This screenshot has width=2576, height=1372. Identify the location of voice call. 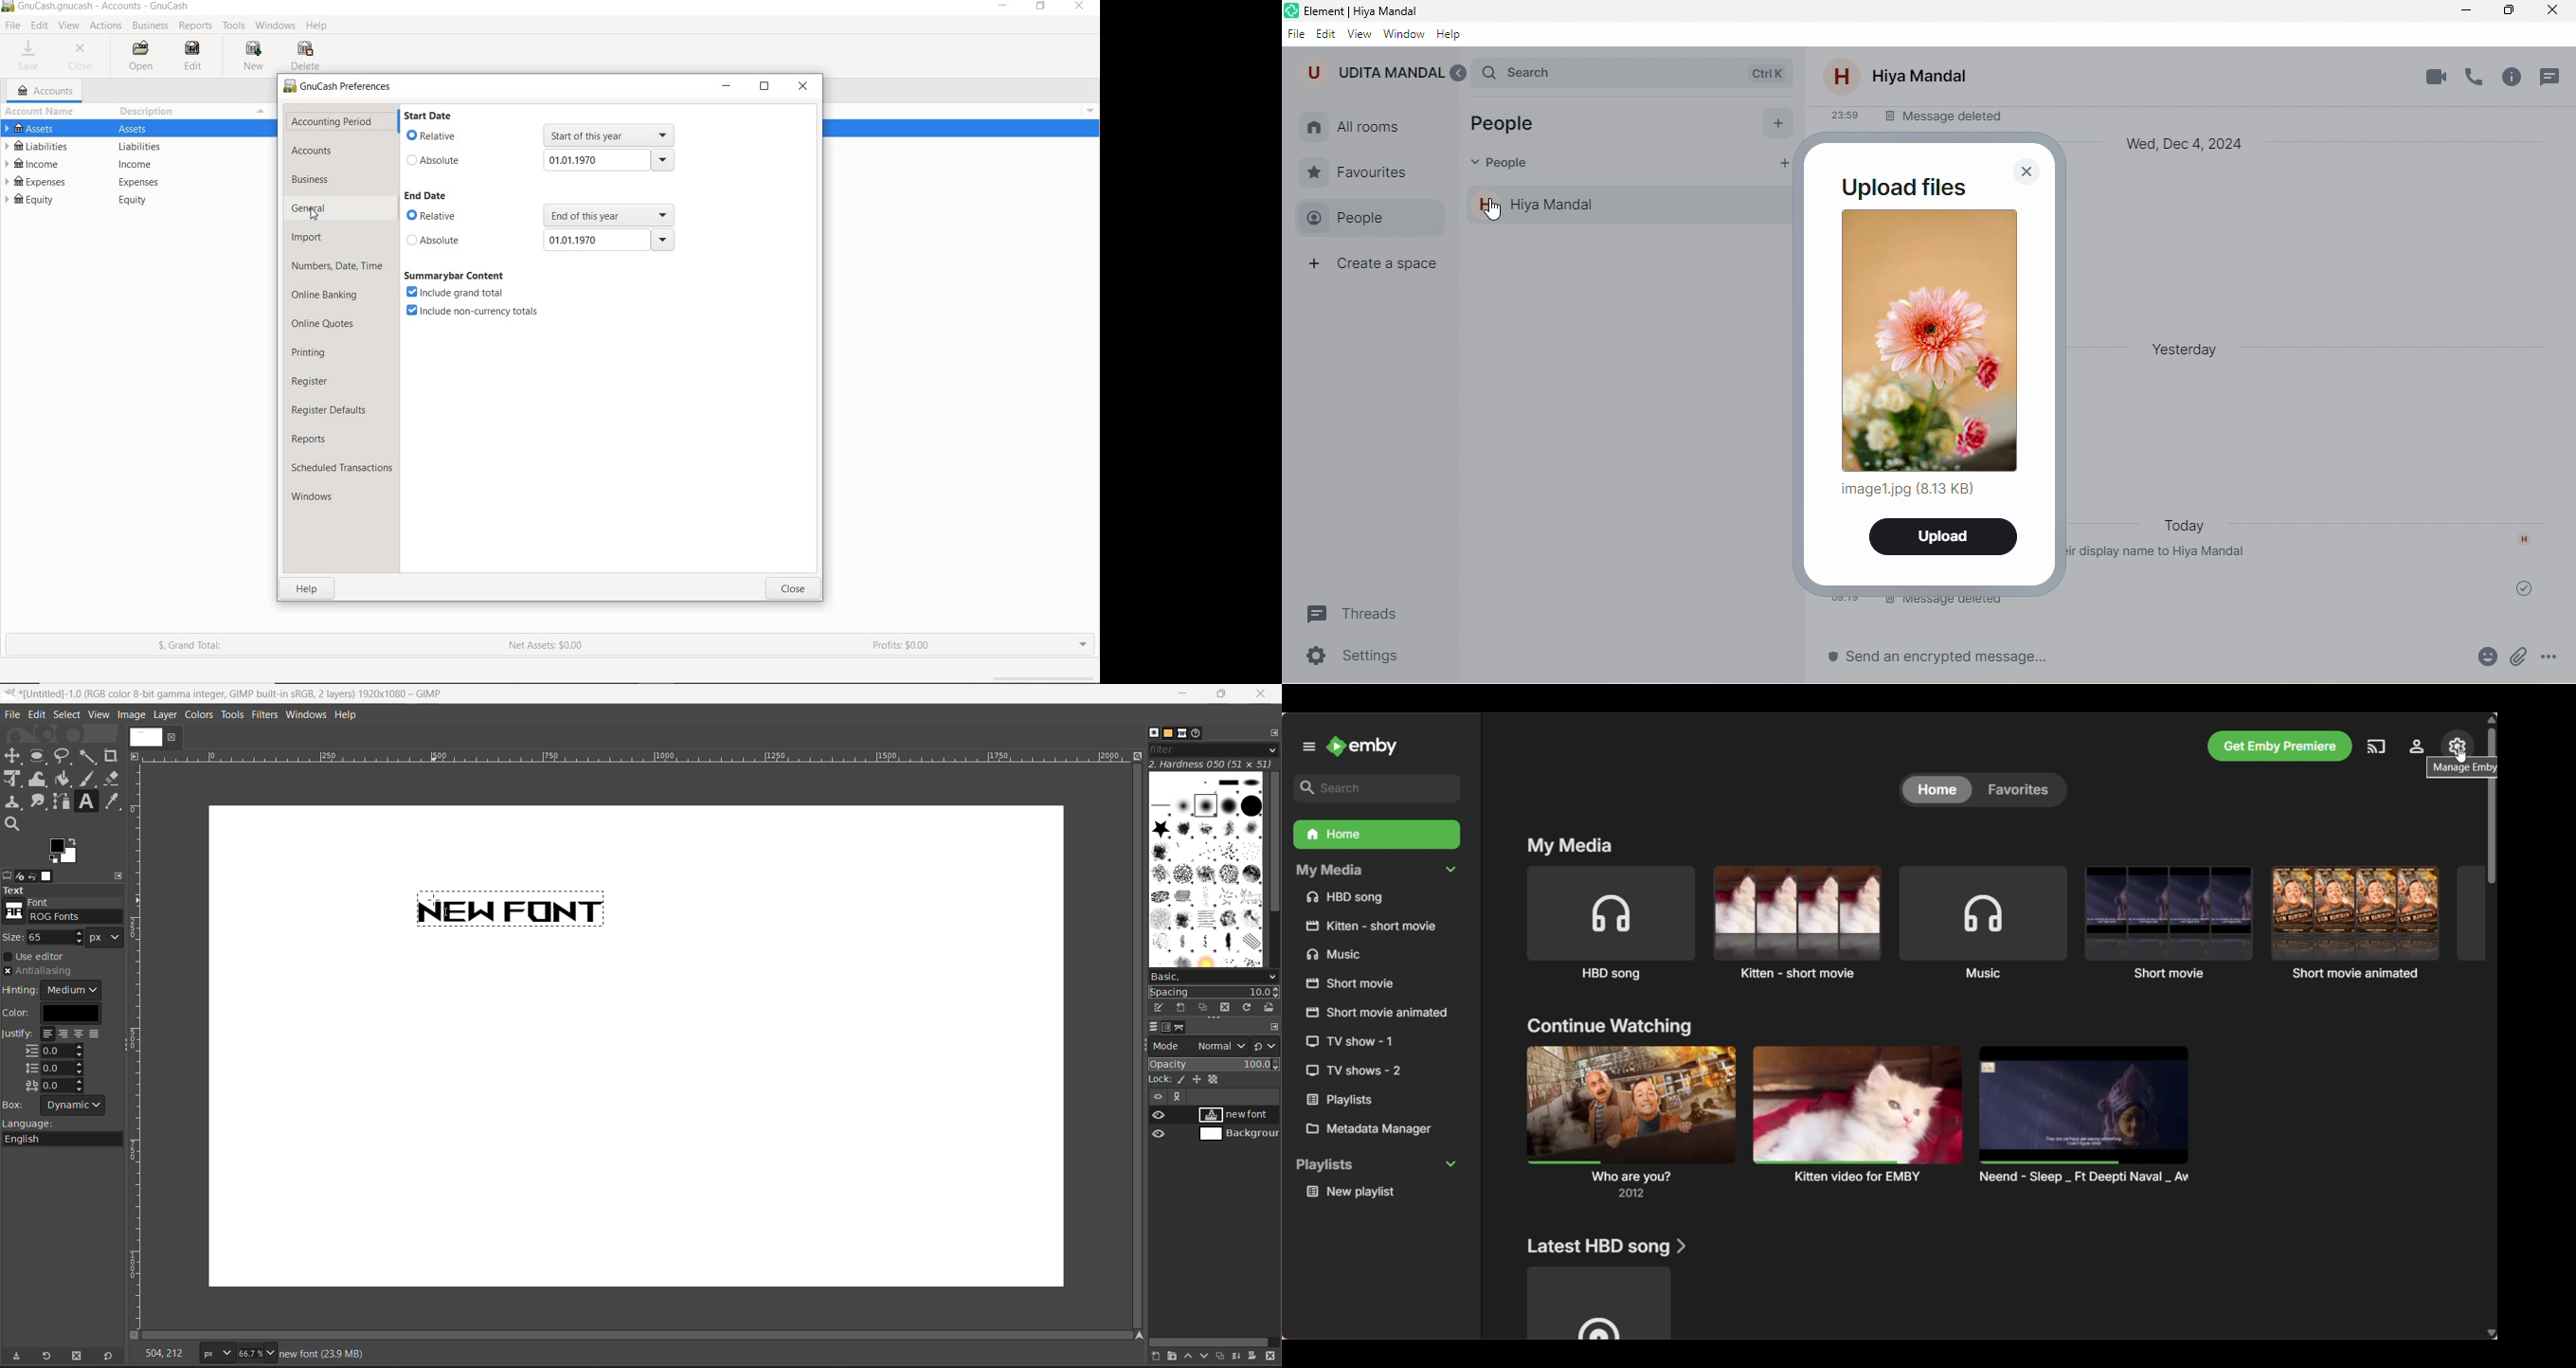
(2478, 78).